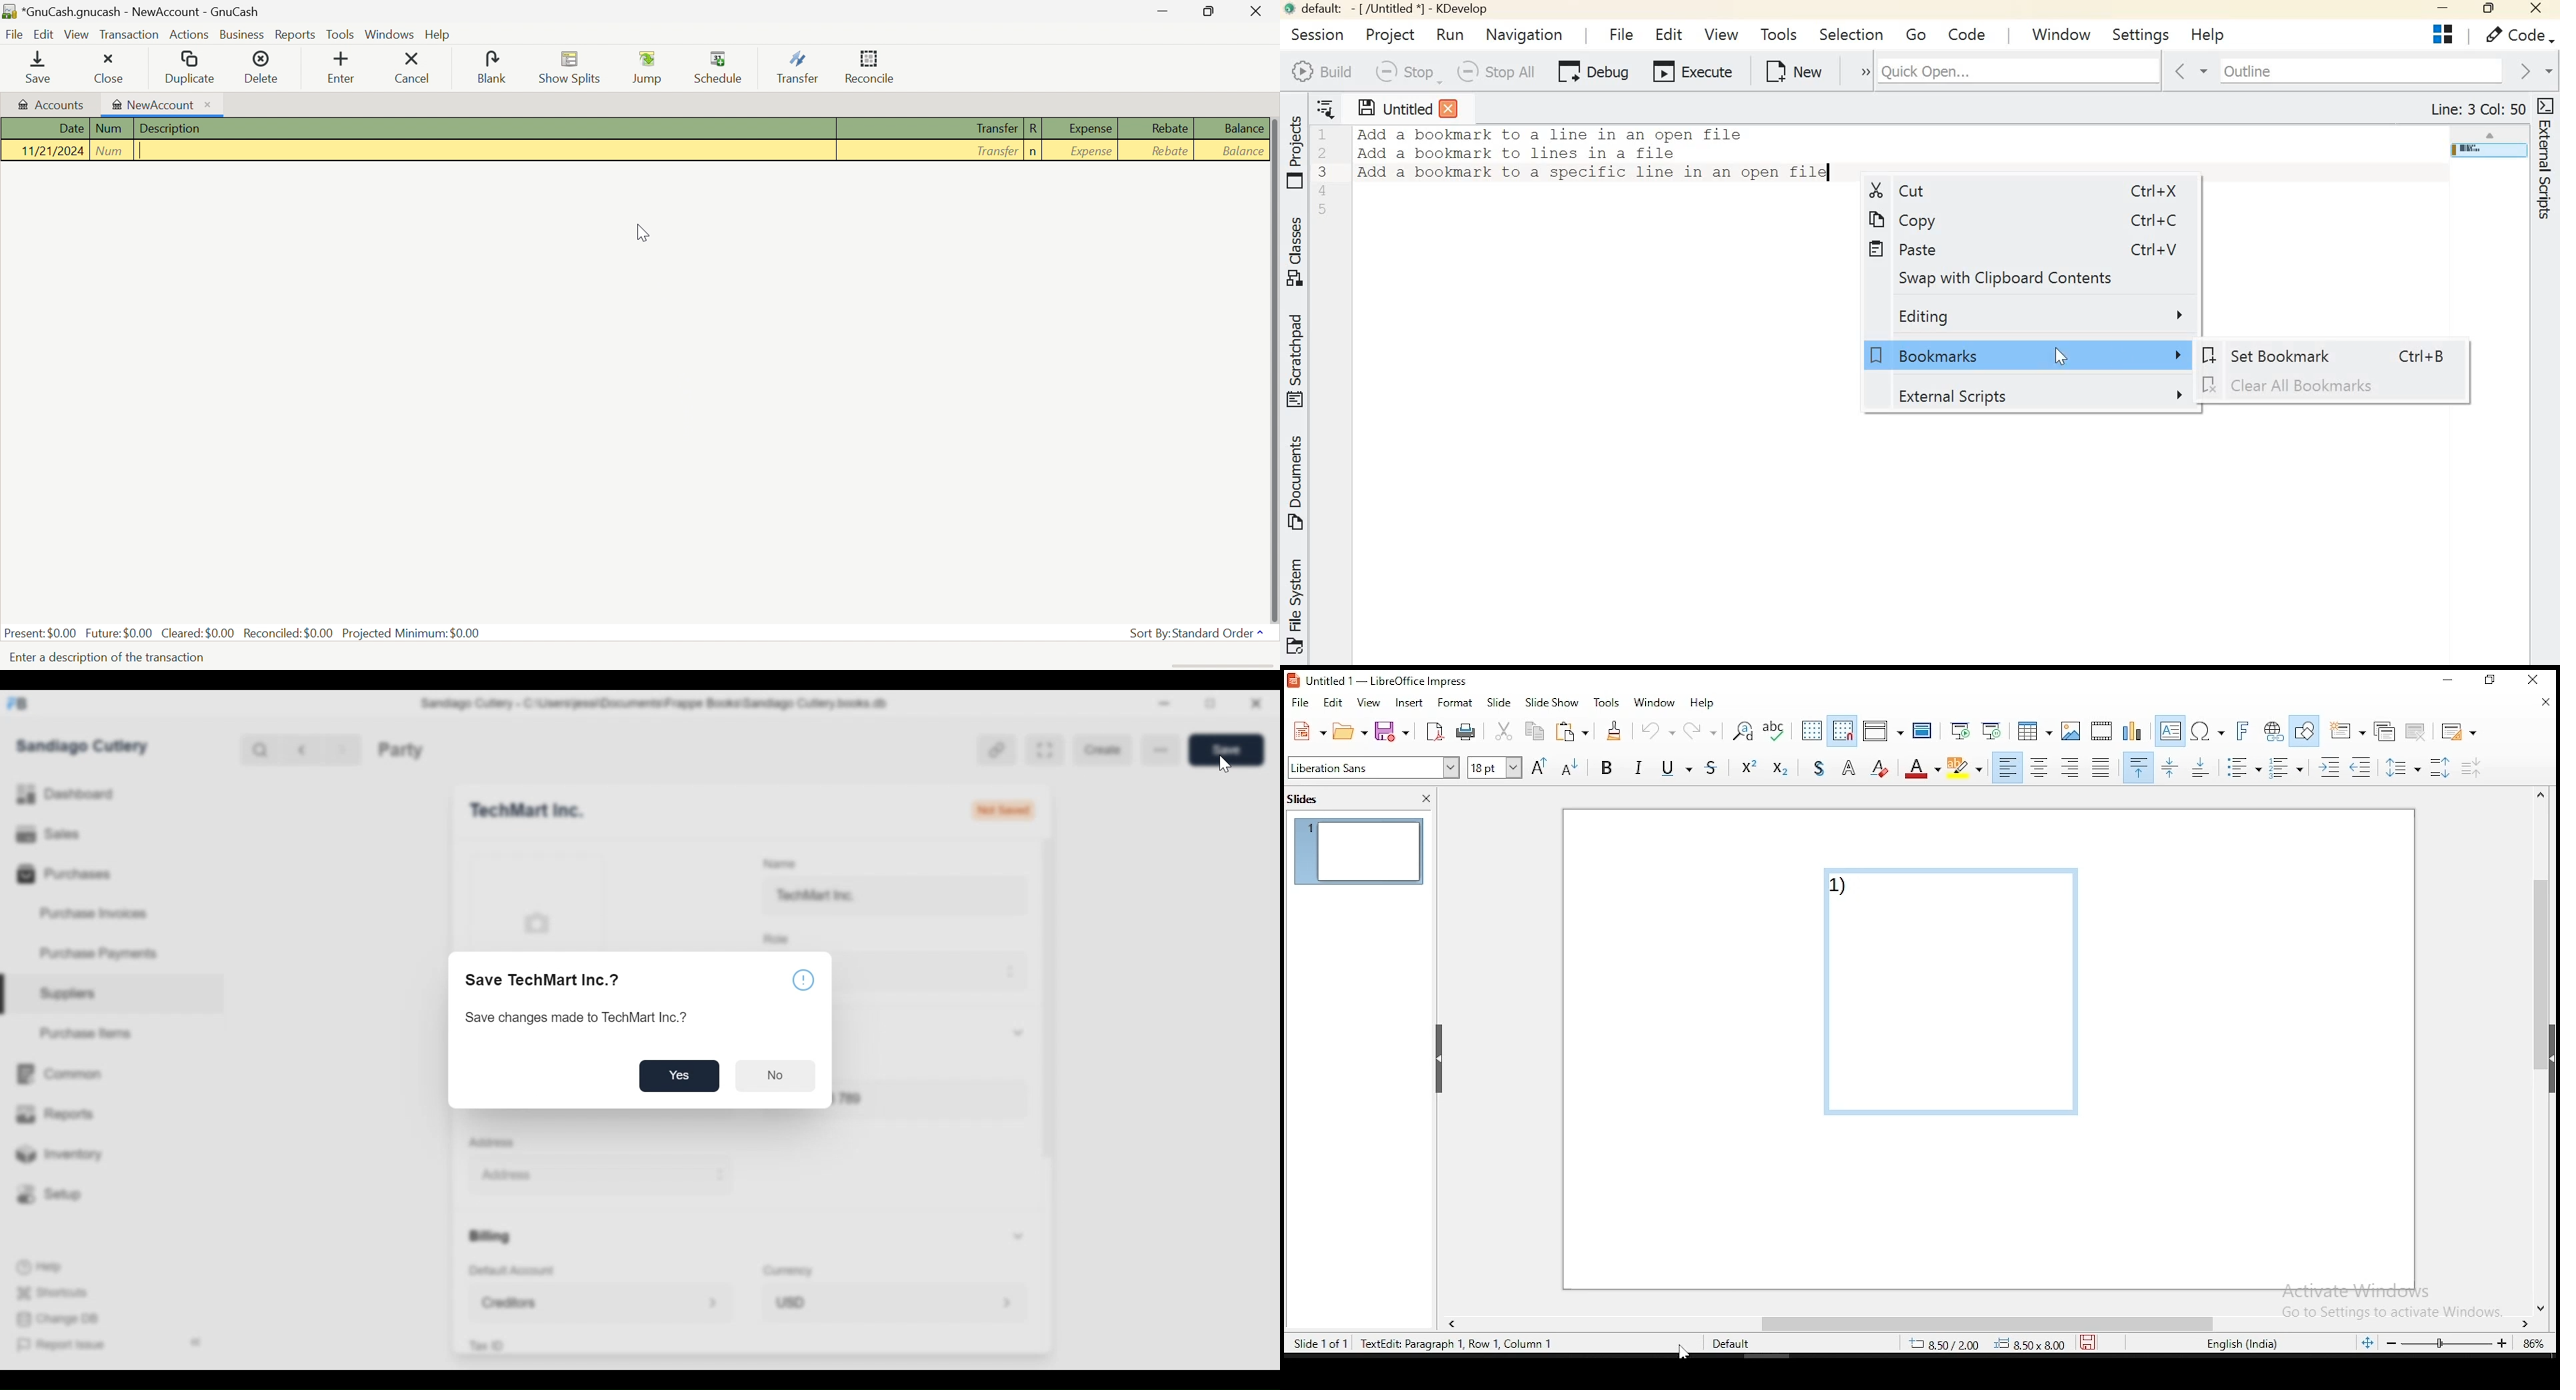 Image resolution: width=2576 pixels, height=1400 pixels. Describe the element at coordinates (776, 1077) in the screenshot. I see `No` at that location.